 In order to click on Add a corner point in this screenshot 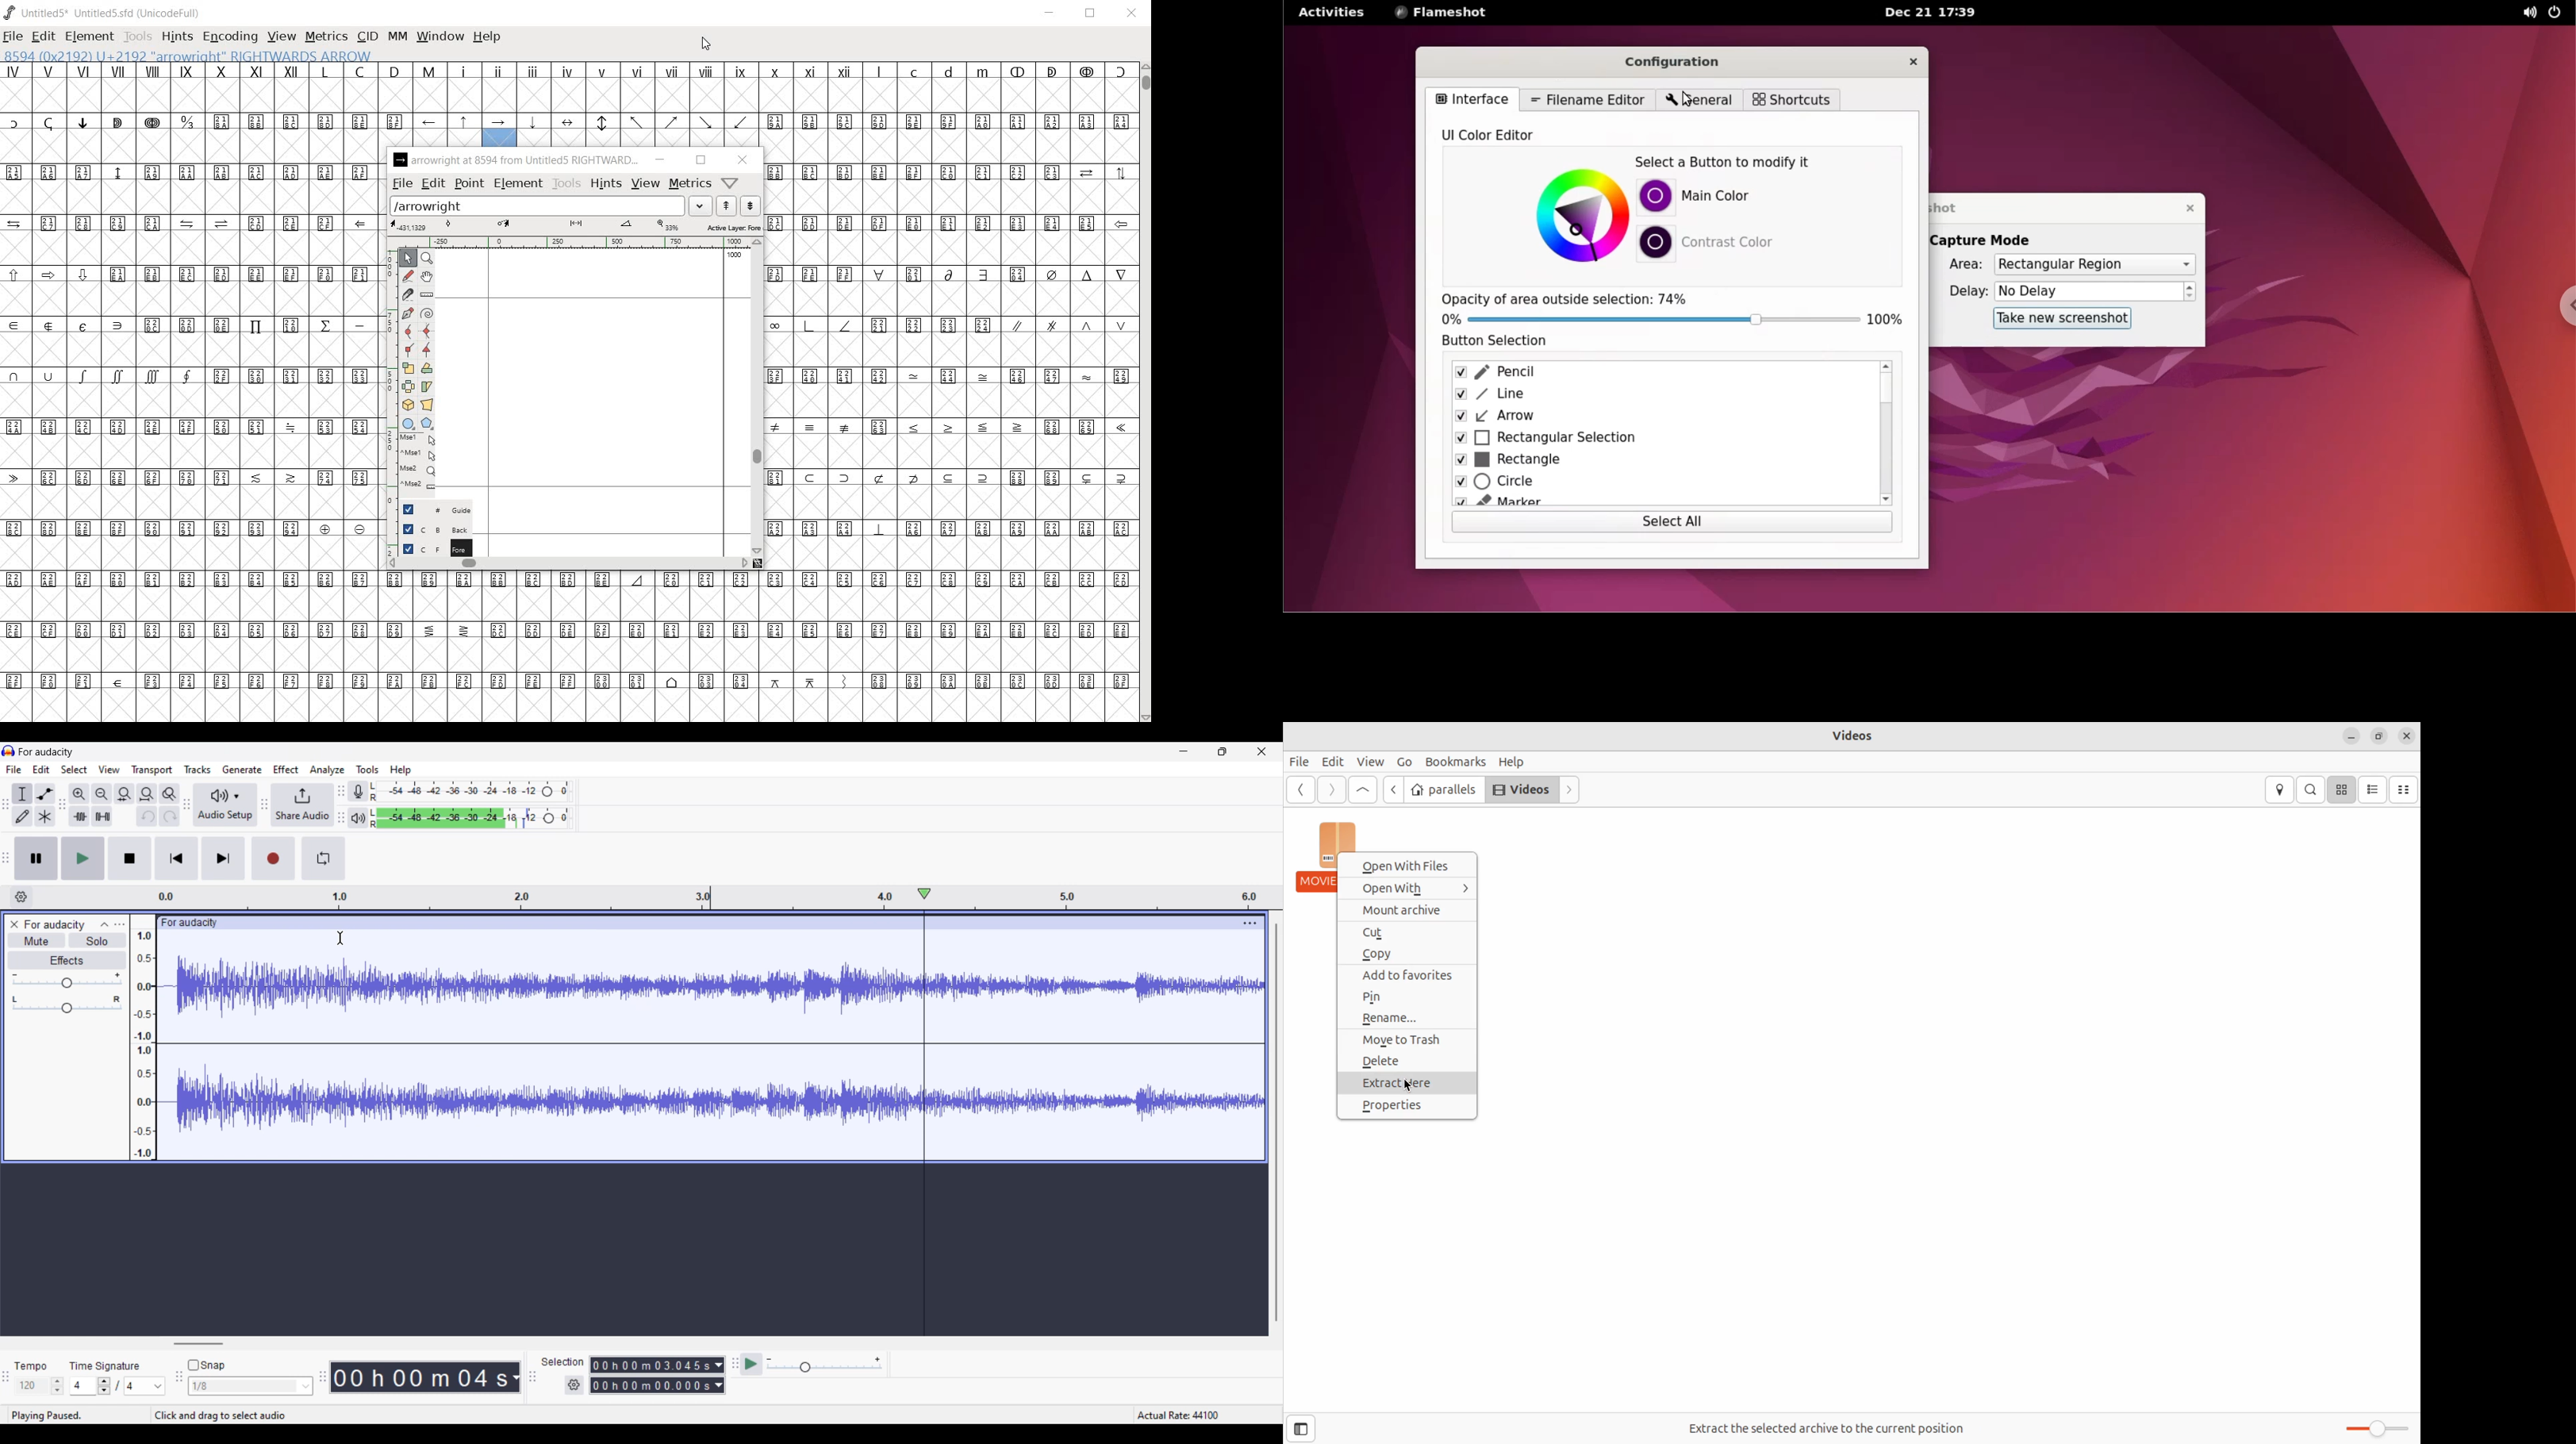, I will do `click(408, 349)`.